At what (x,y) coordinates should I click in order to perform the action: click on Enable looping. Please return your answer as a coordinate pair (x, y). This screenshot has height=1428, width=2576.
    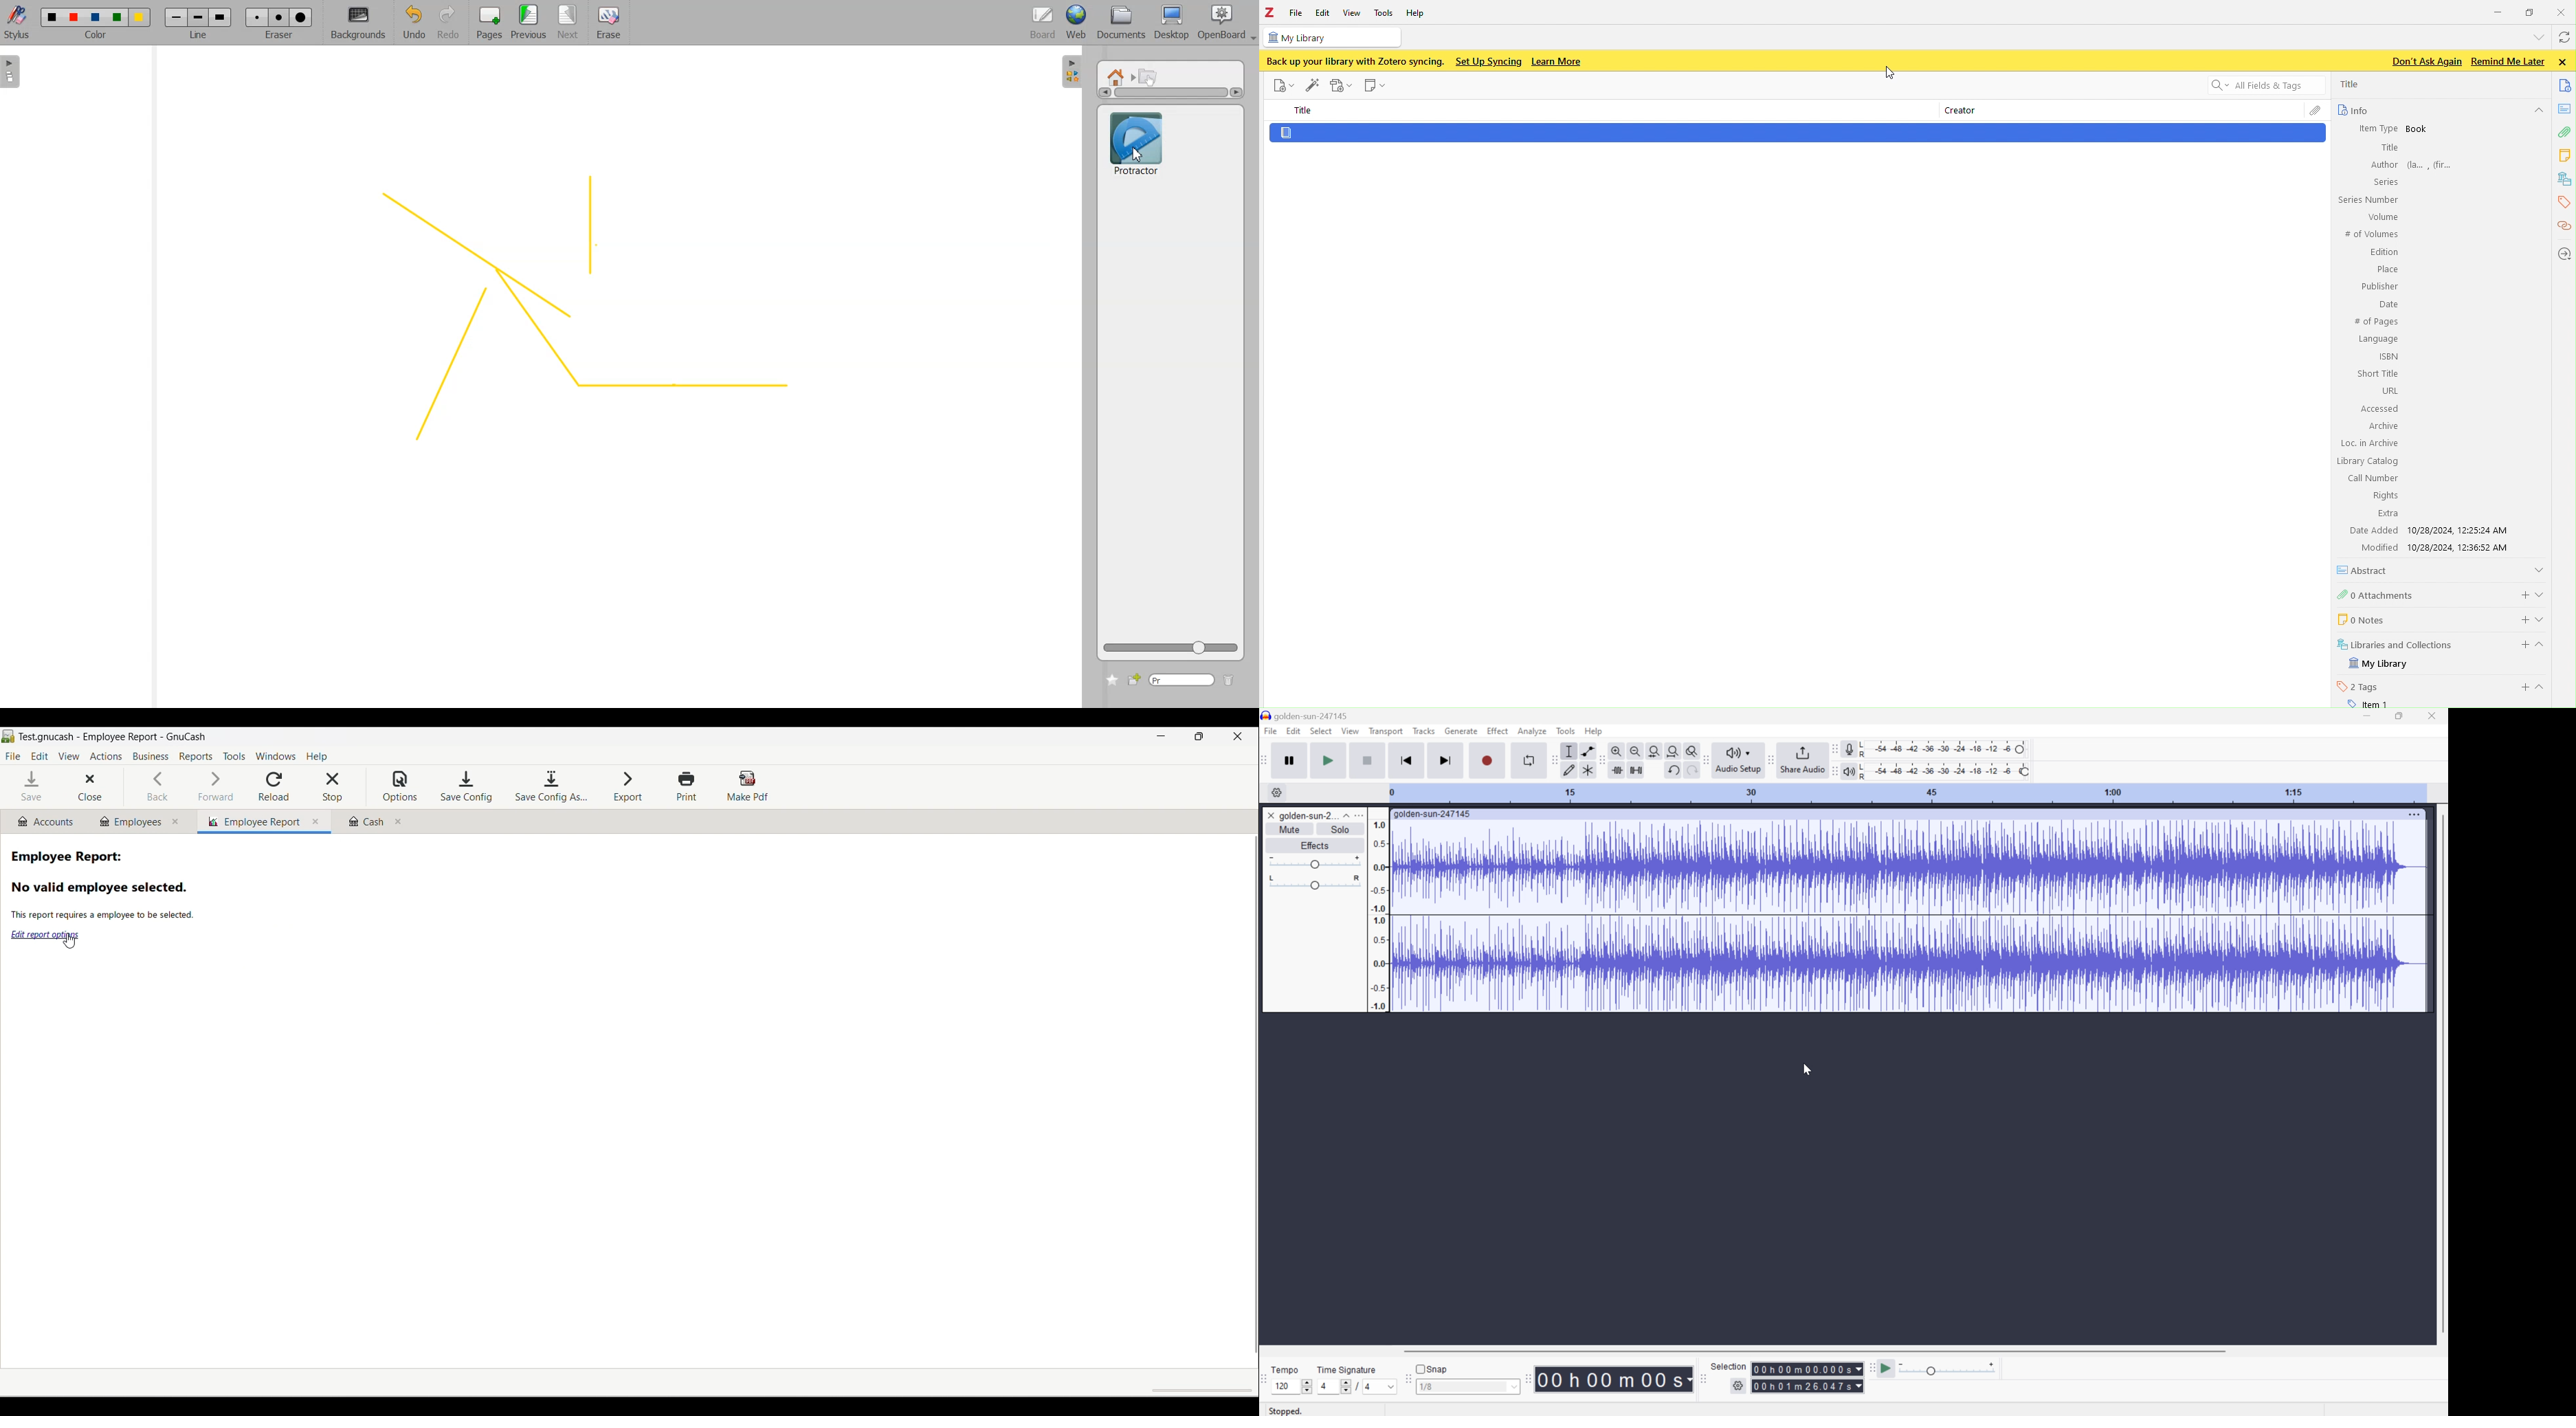
    Looking at the image, I should click on (1528, 760).